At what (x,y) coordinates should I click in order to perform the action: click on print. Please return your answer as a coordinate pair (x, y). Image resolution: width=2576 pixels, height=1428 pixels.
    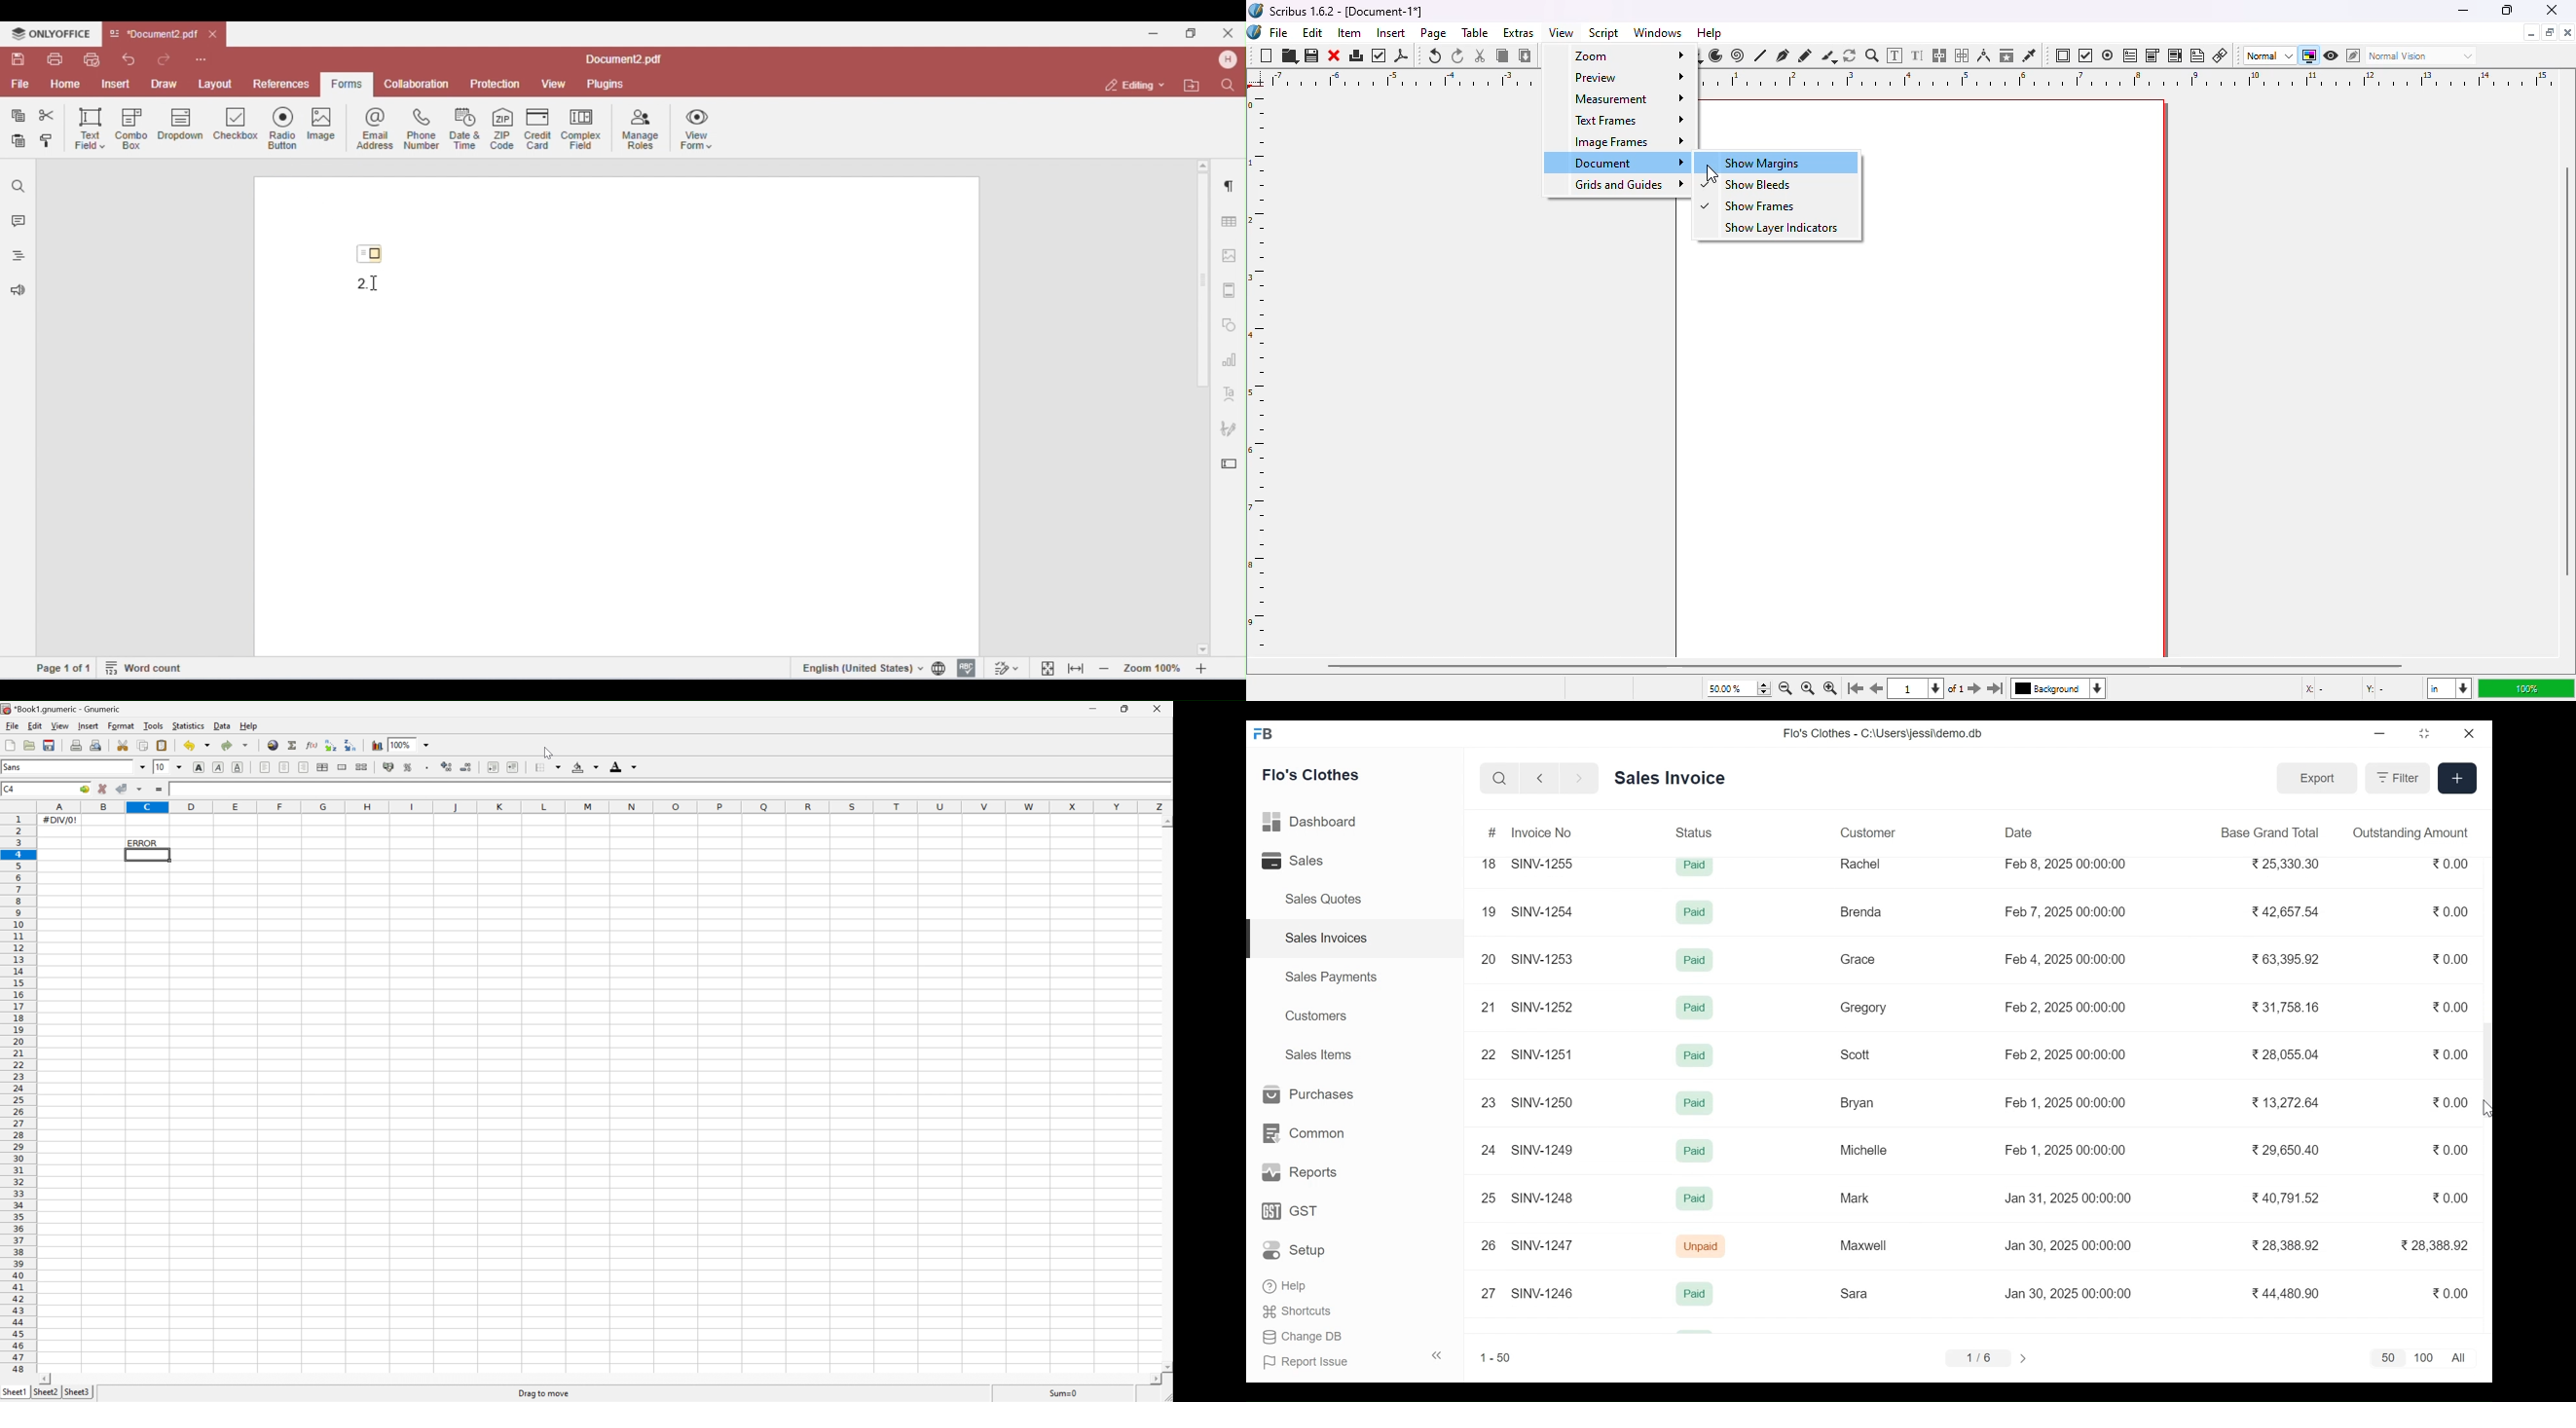
    Looking at the image, I should click on (1357, 55).